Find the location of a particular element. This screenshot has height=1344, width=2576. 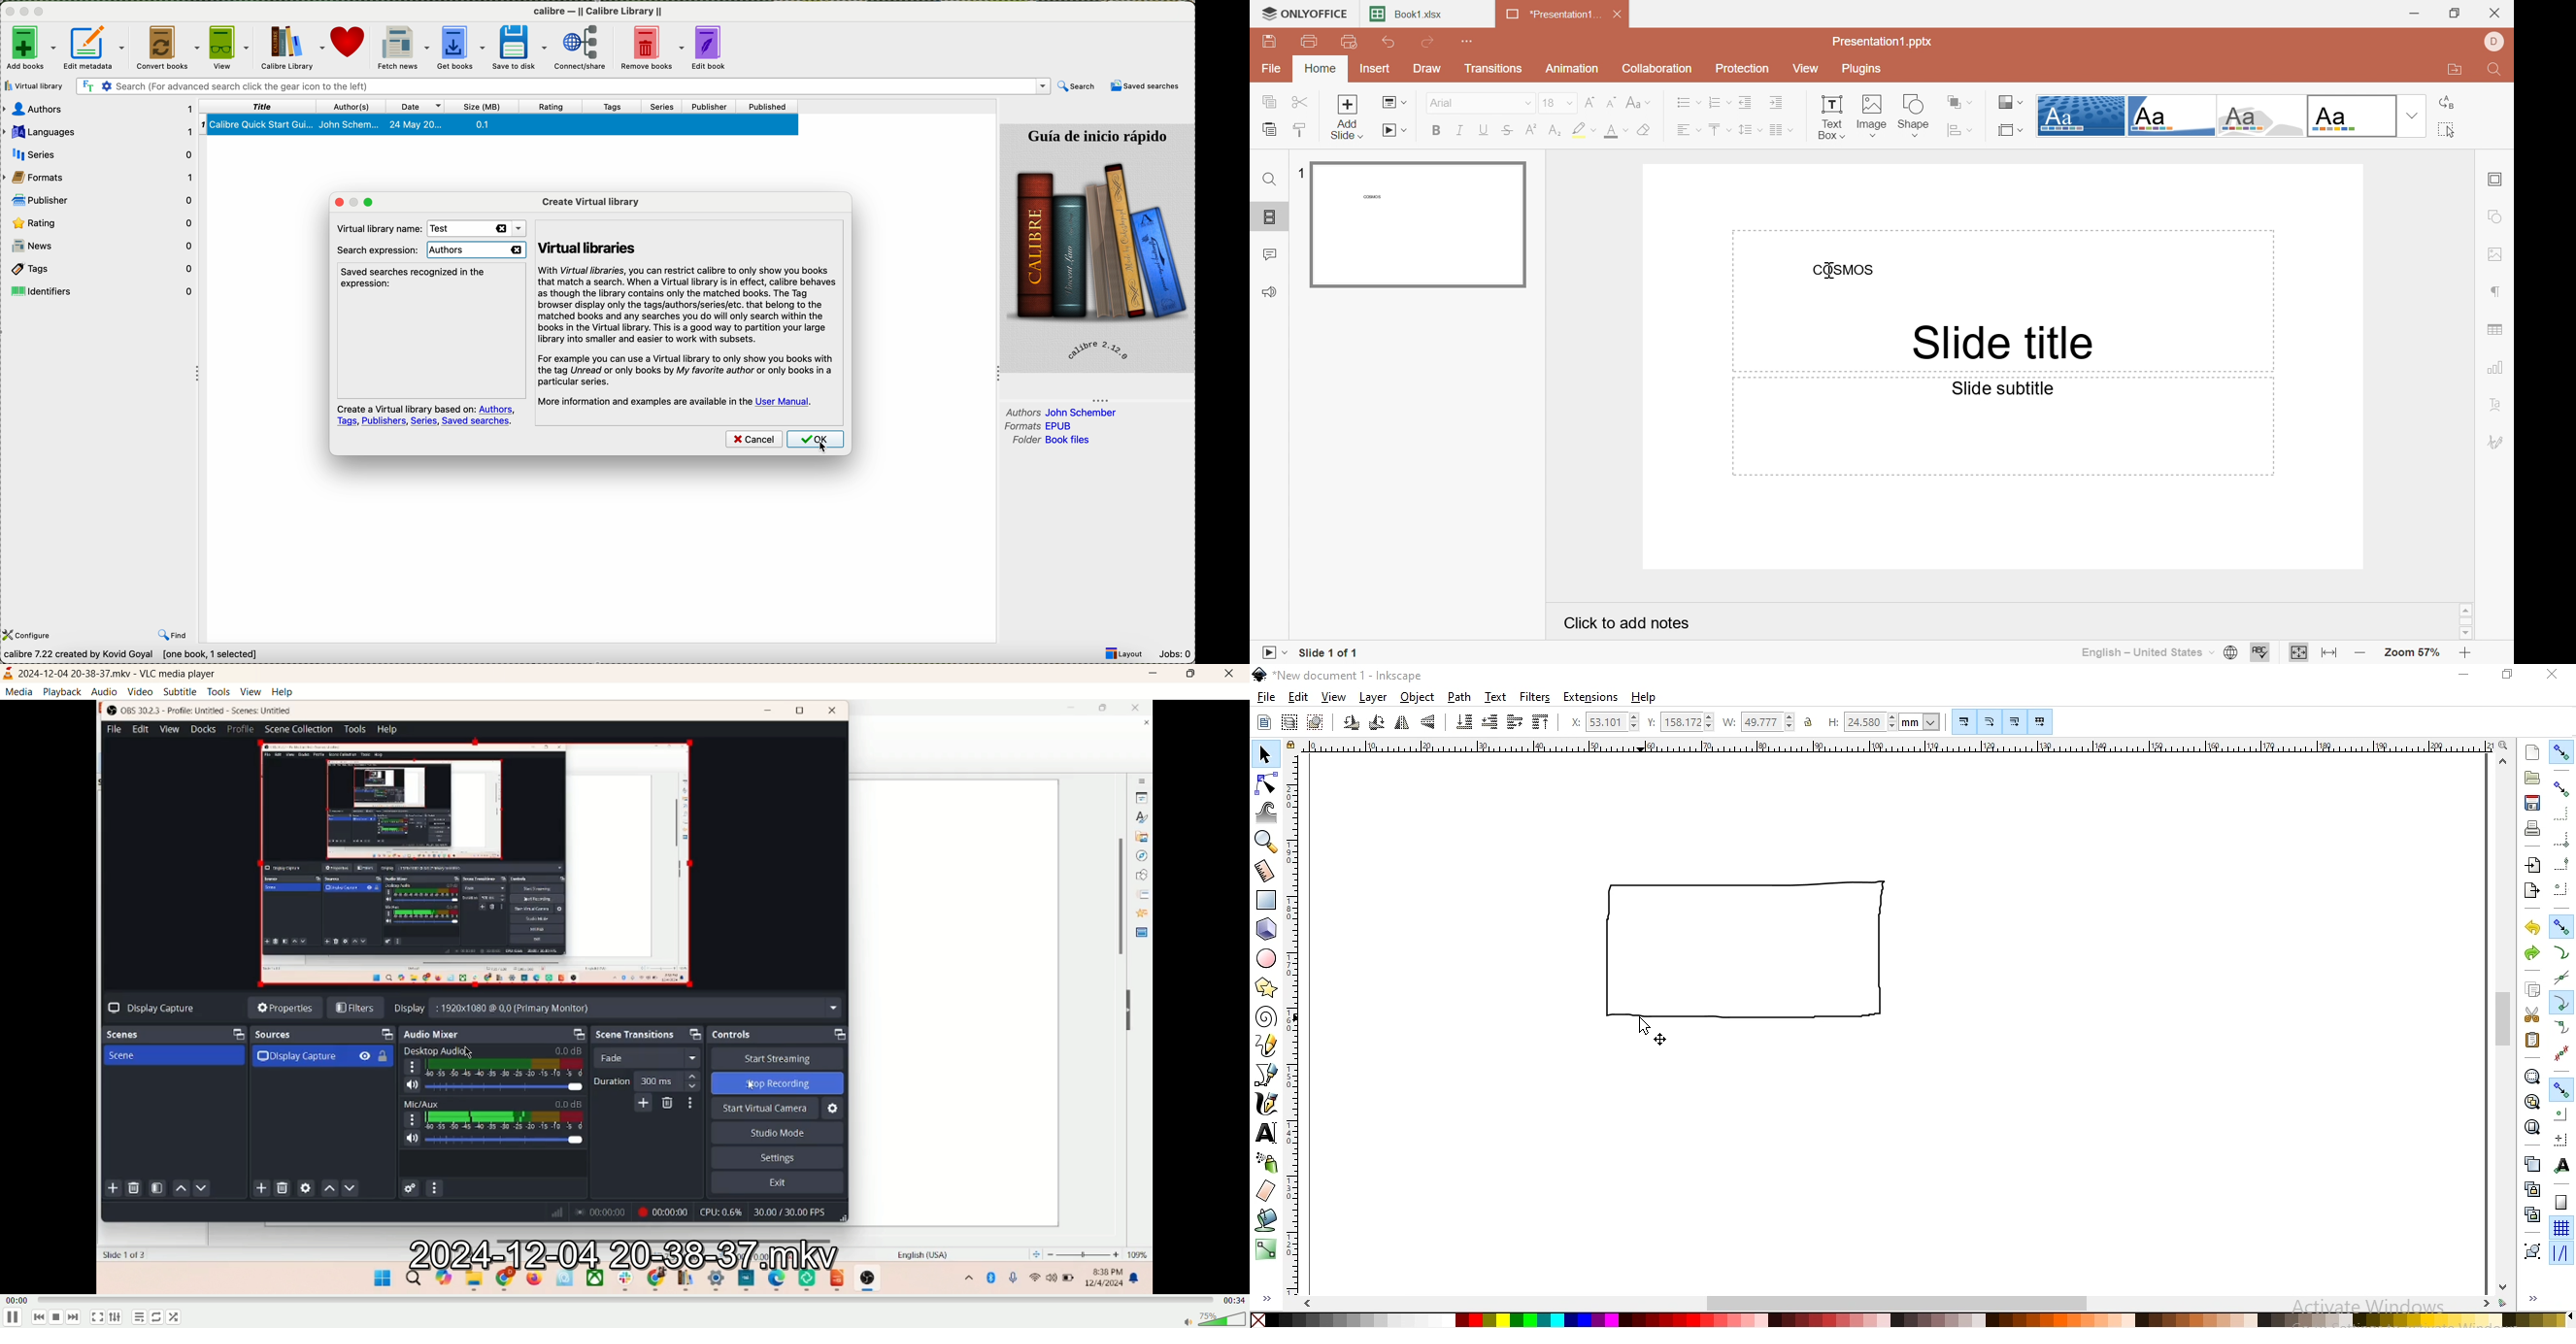

folder is located at coordinates (1049, 442).